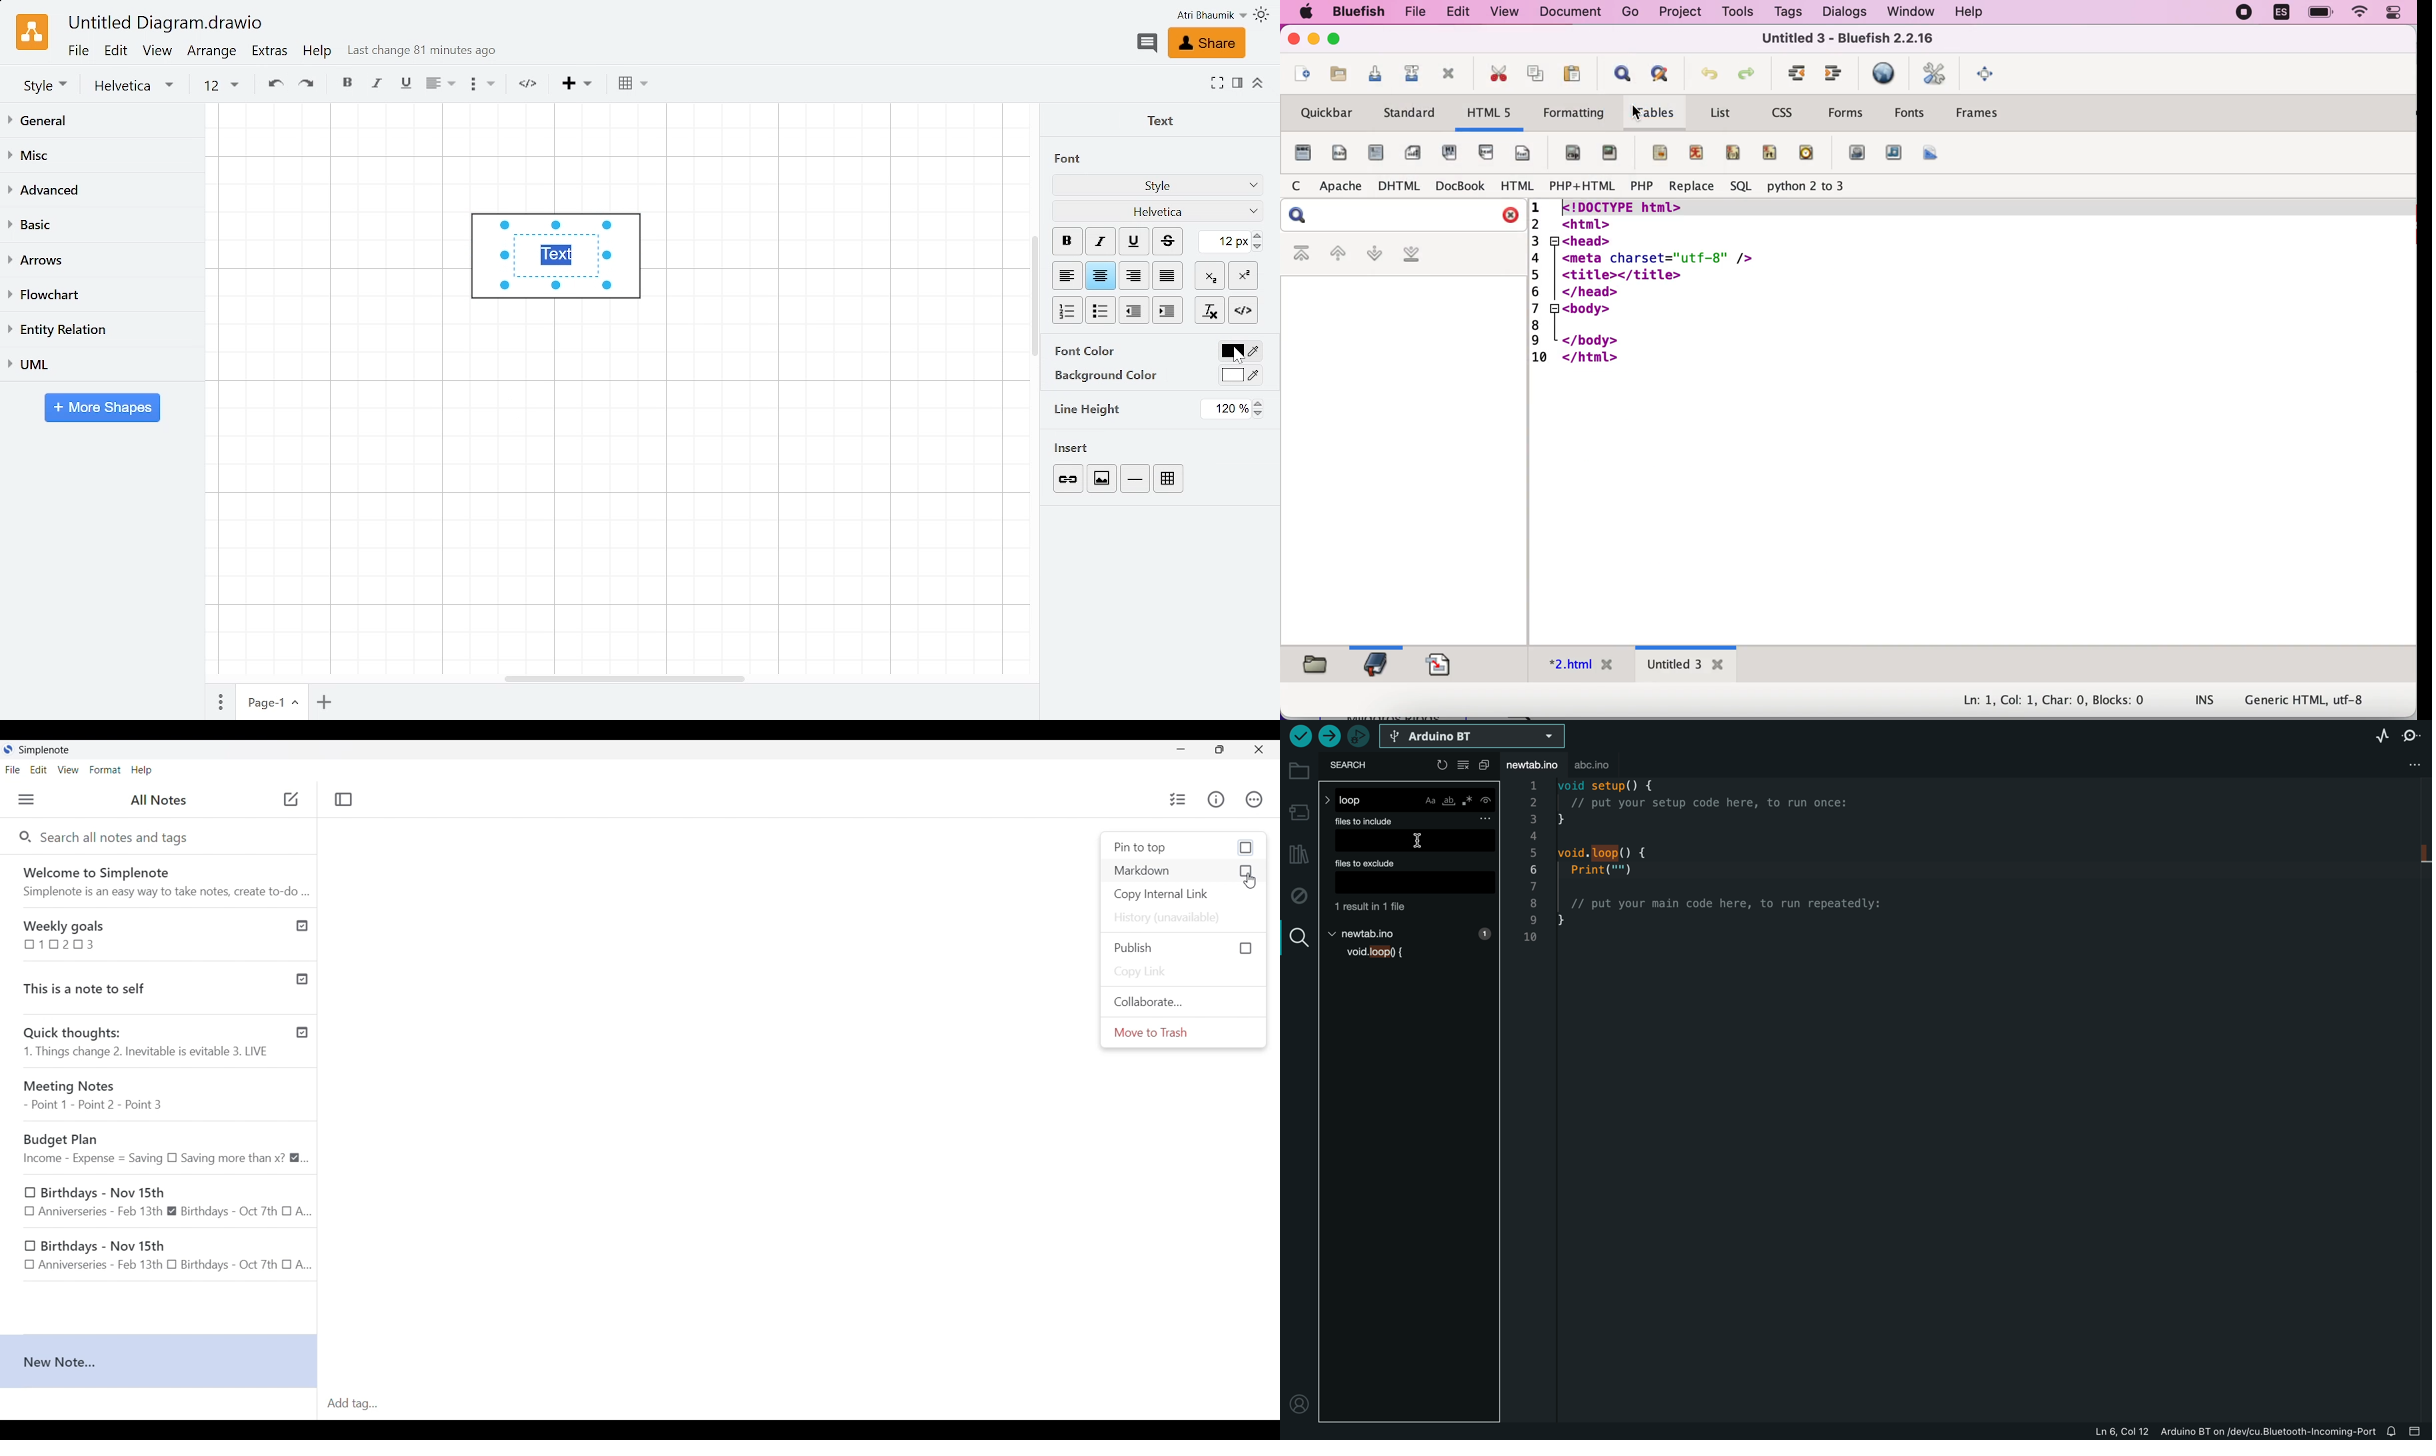 The image size is (2436, 1456). Describe the element at coordinates (1604, 765) in the screenshot. I see `abc` at that location.